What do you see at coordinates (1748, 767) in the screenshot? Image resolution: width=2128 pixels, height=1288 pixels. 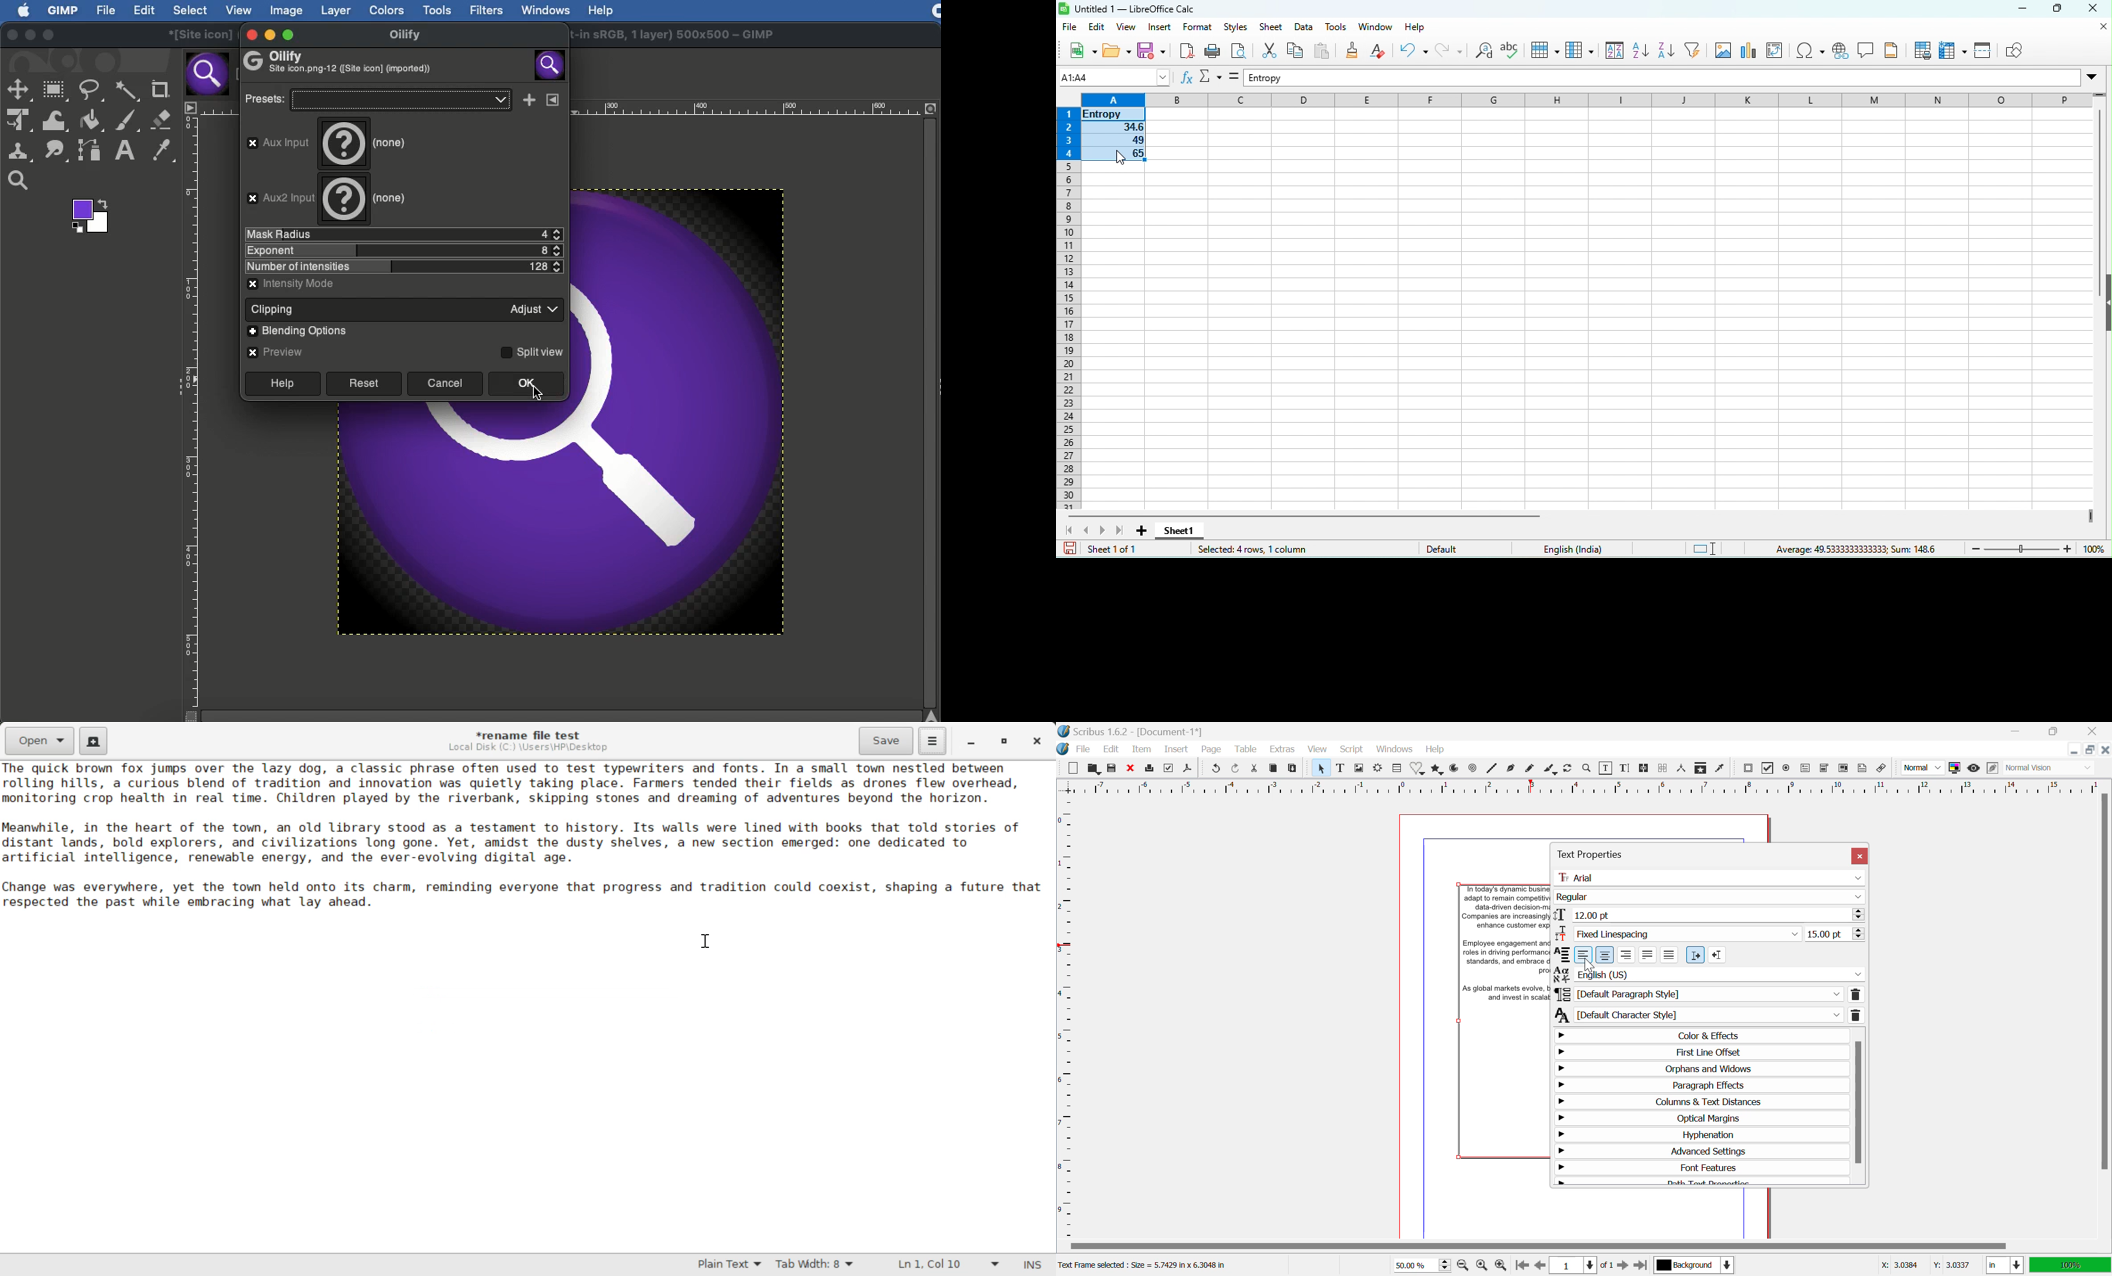 I see `Pdf Push button` at bounding box center [1748, 767].